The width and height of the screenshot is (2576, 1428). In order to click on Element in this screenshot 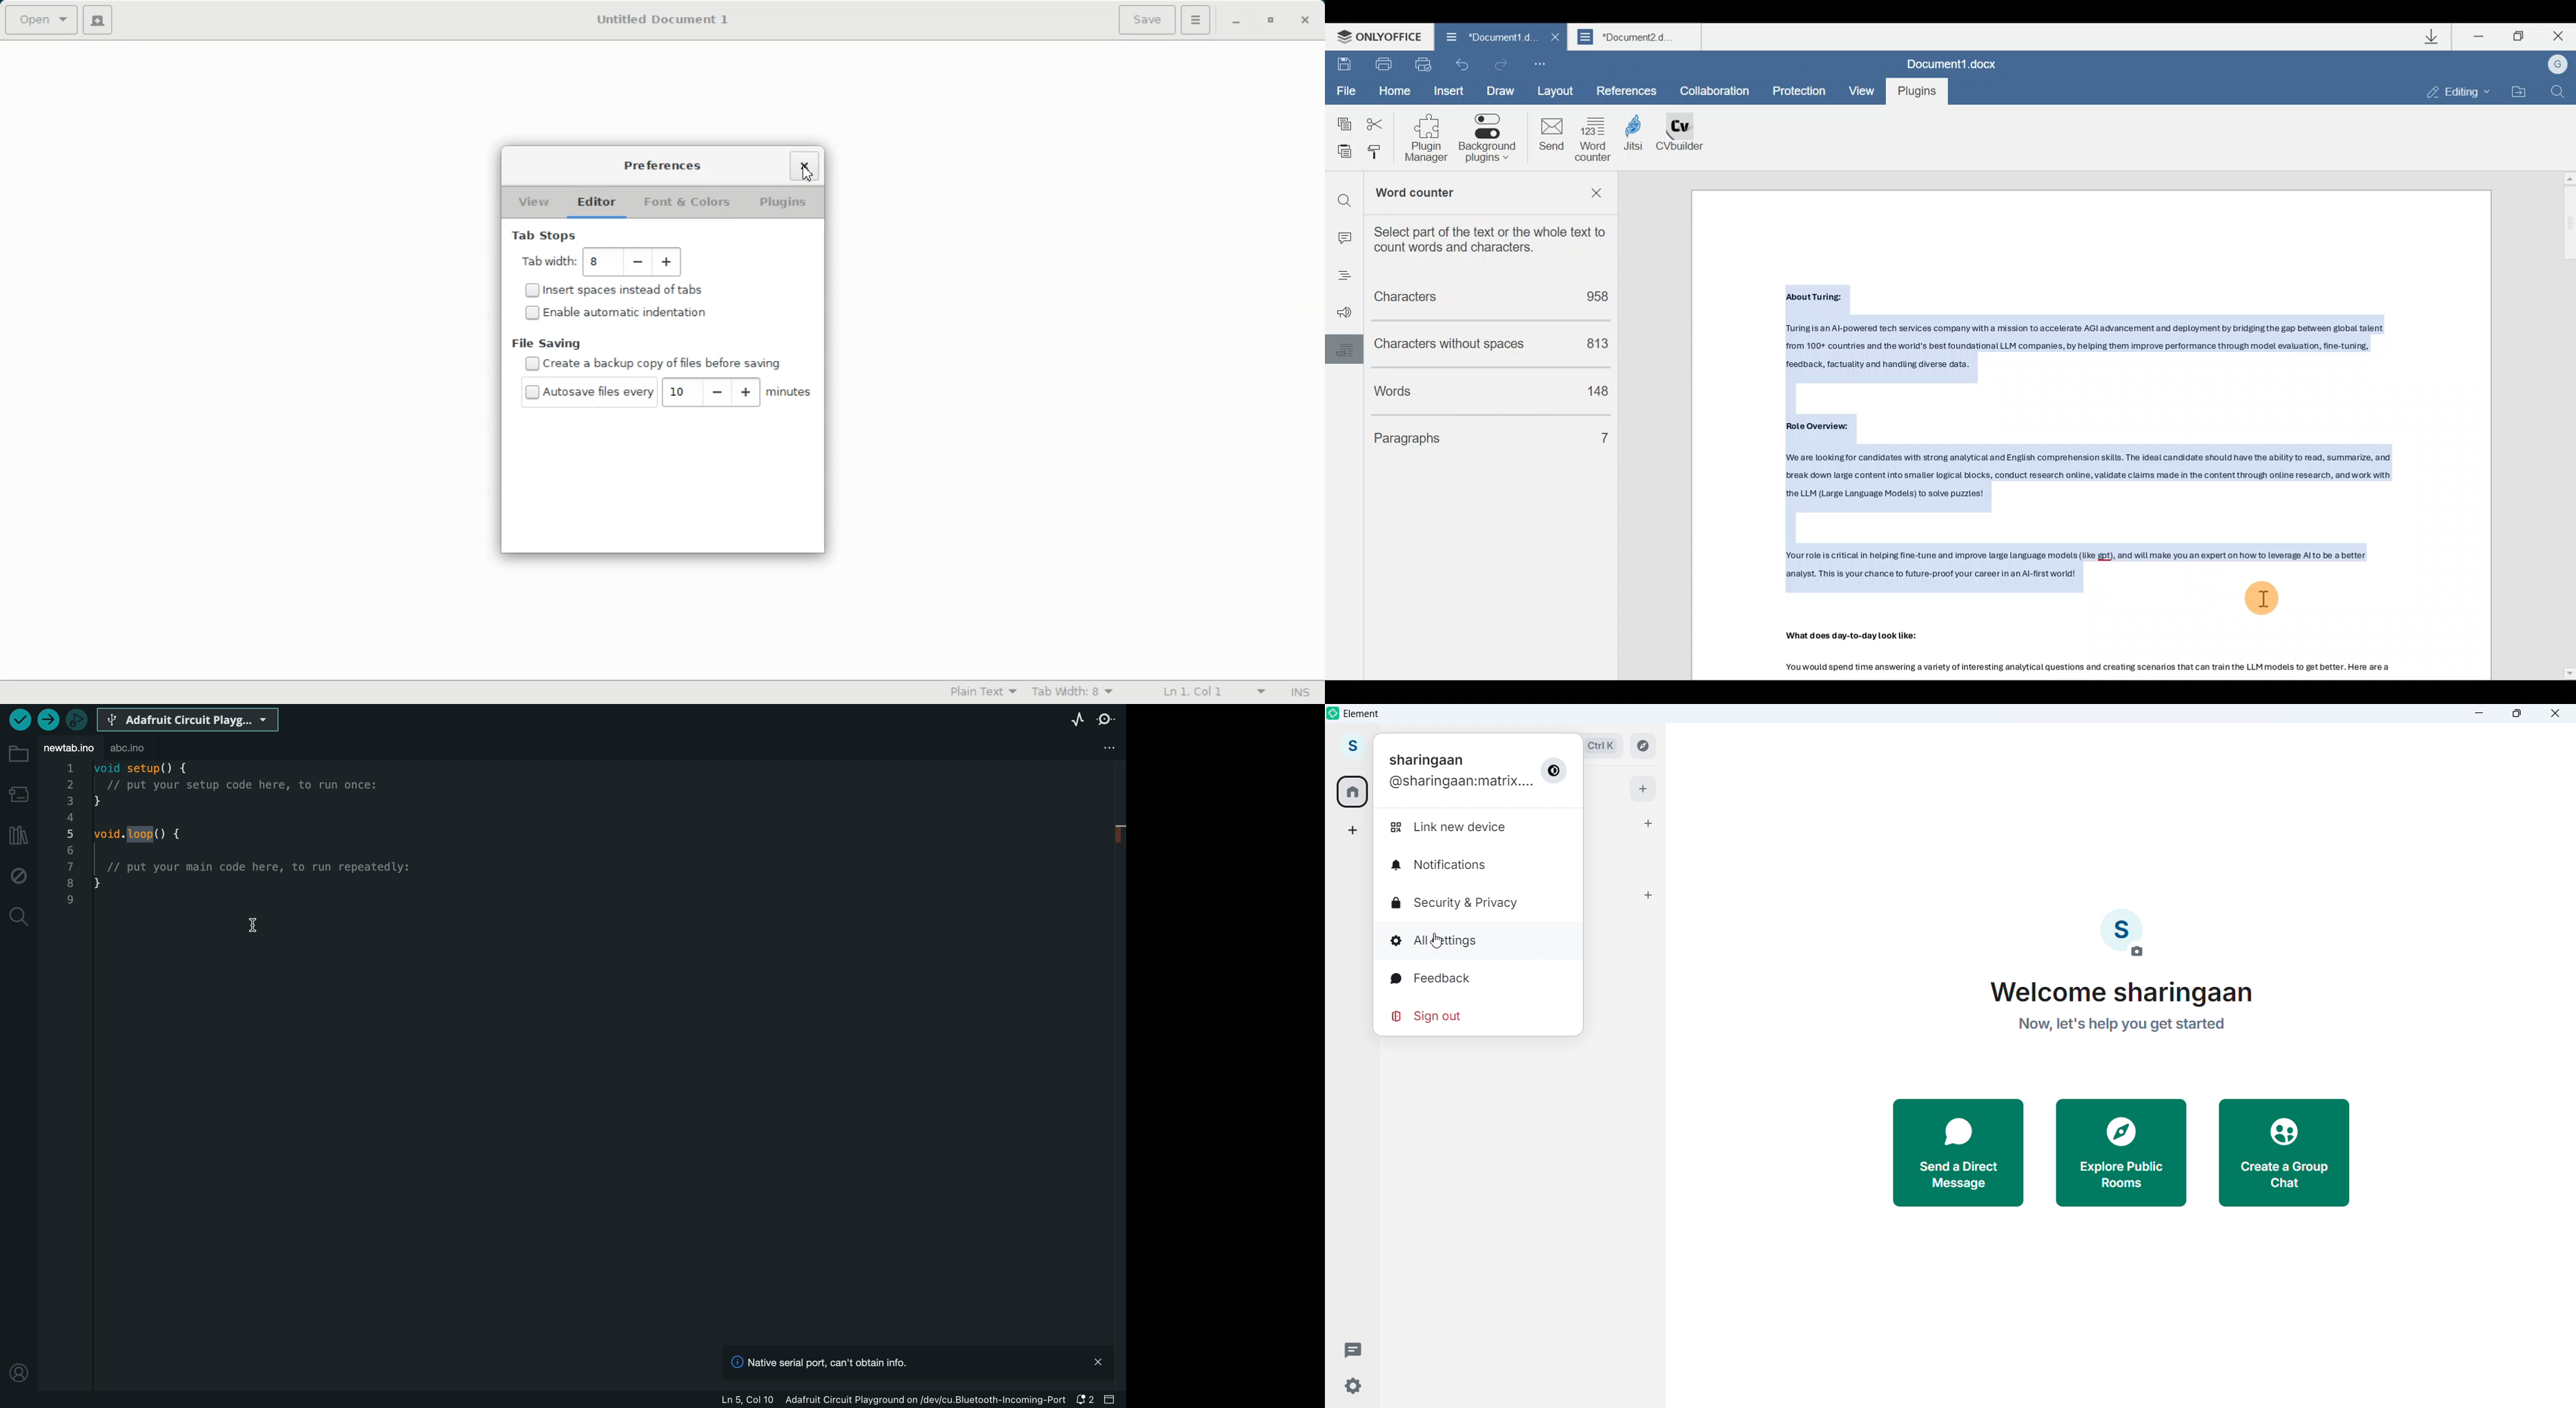, I will do `click(1362, 714)`.